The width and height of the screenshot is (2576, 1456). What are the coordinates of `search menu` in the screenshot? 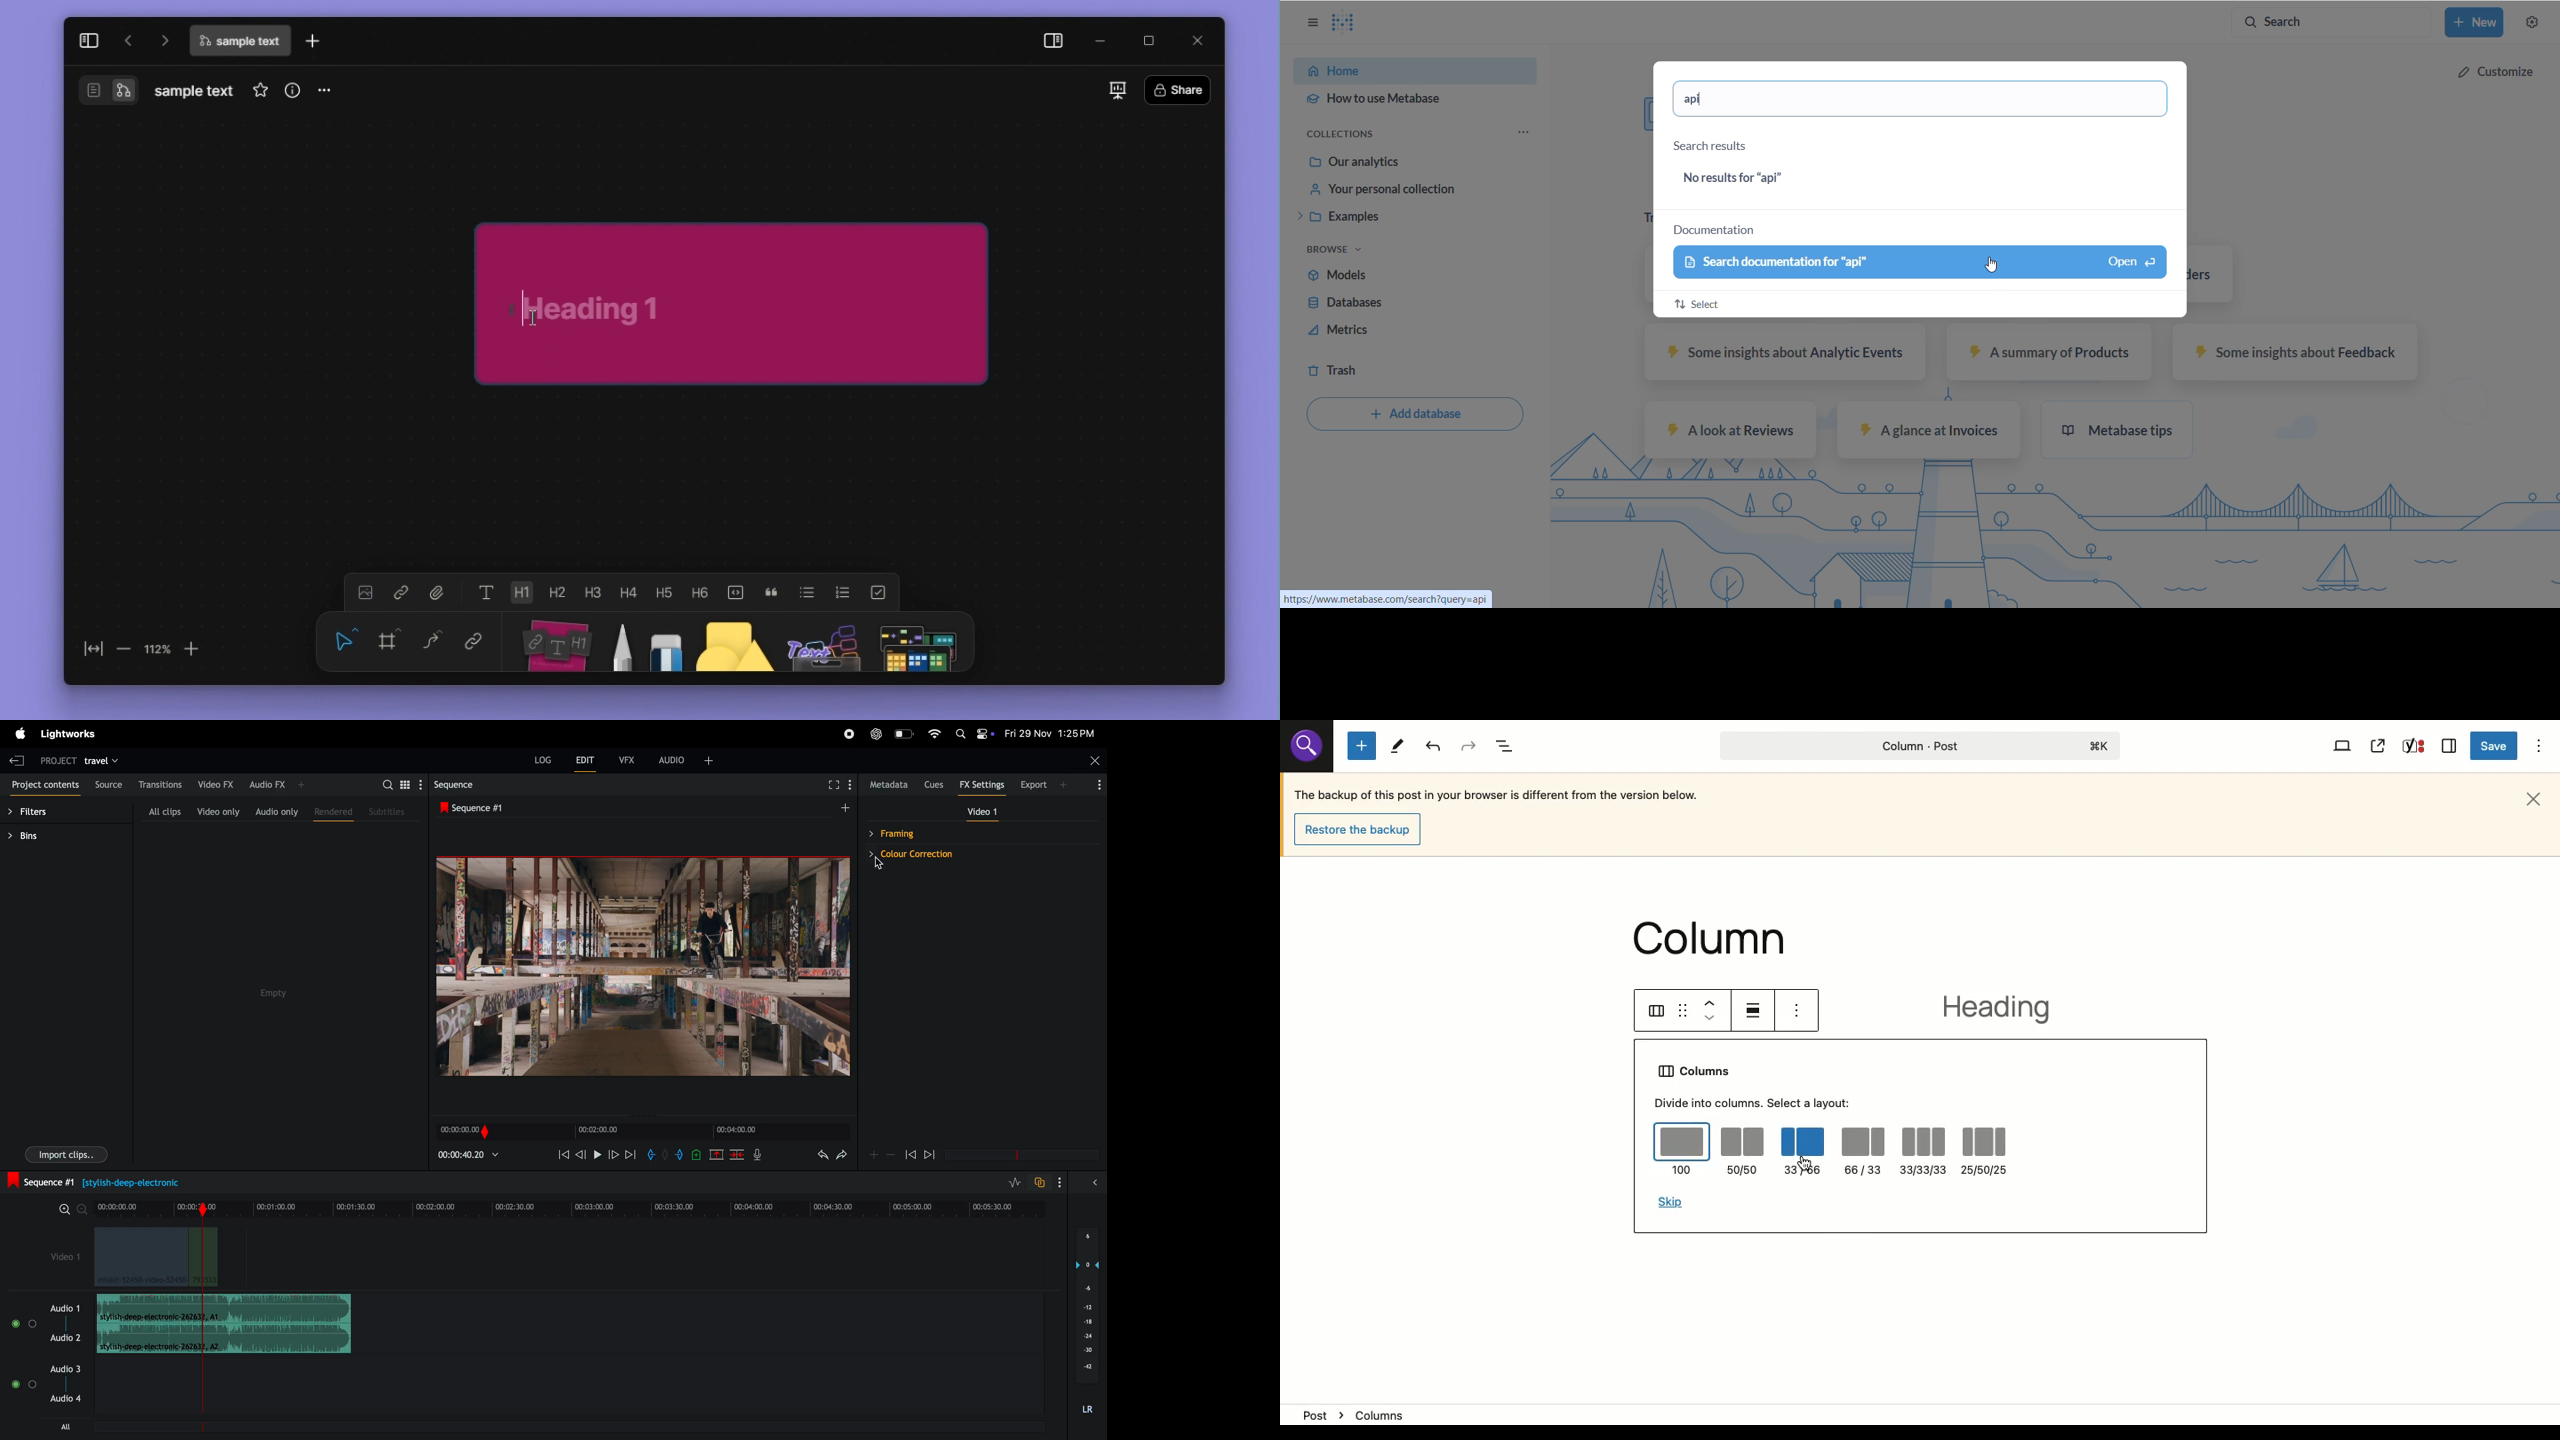 It's located at (850, 781).